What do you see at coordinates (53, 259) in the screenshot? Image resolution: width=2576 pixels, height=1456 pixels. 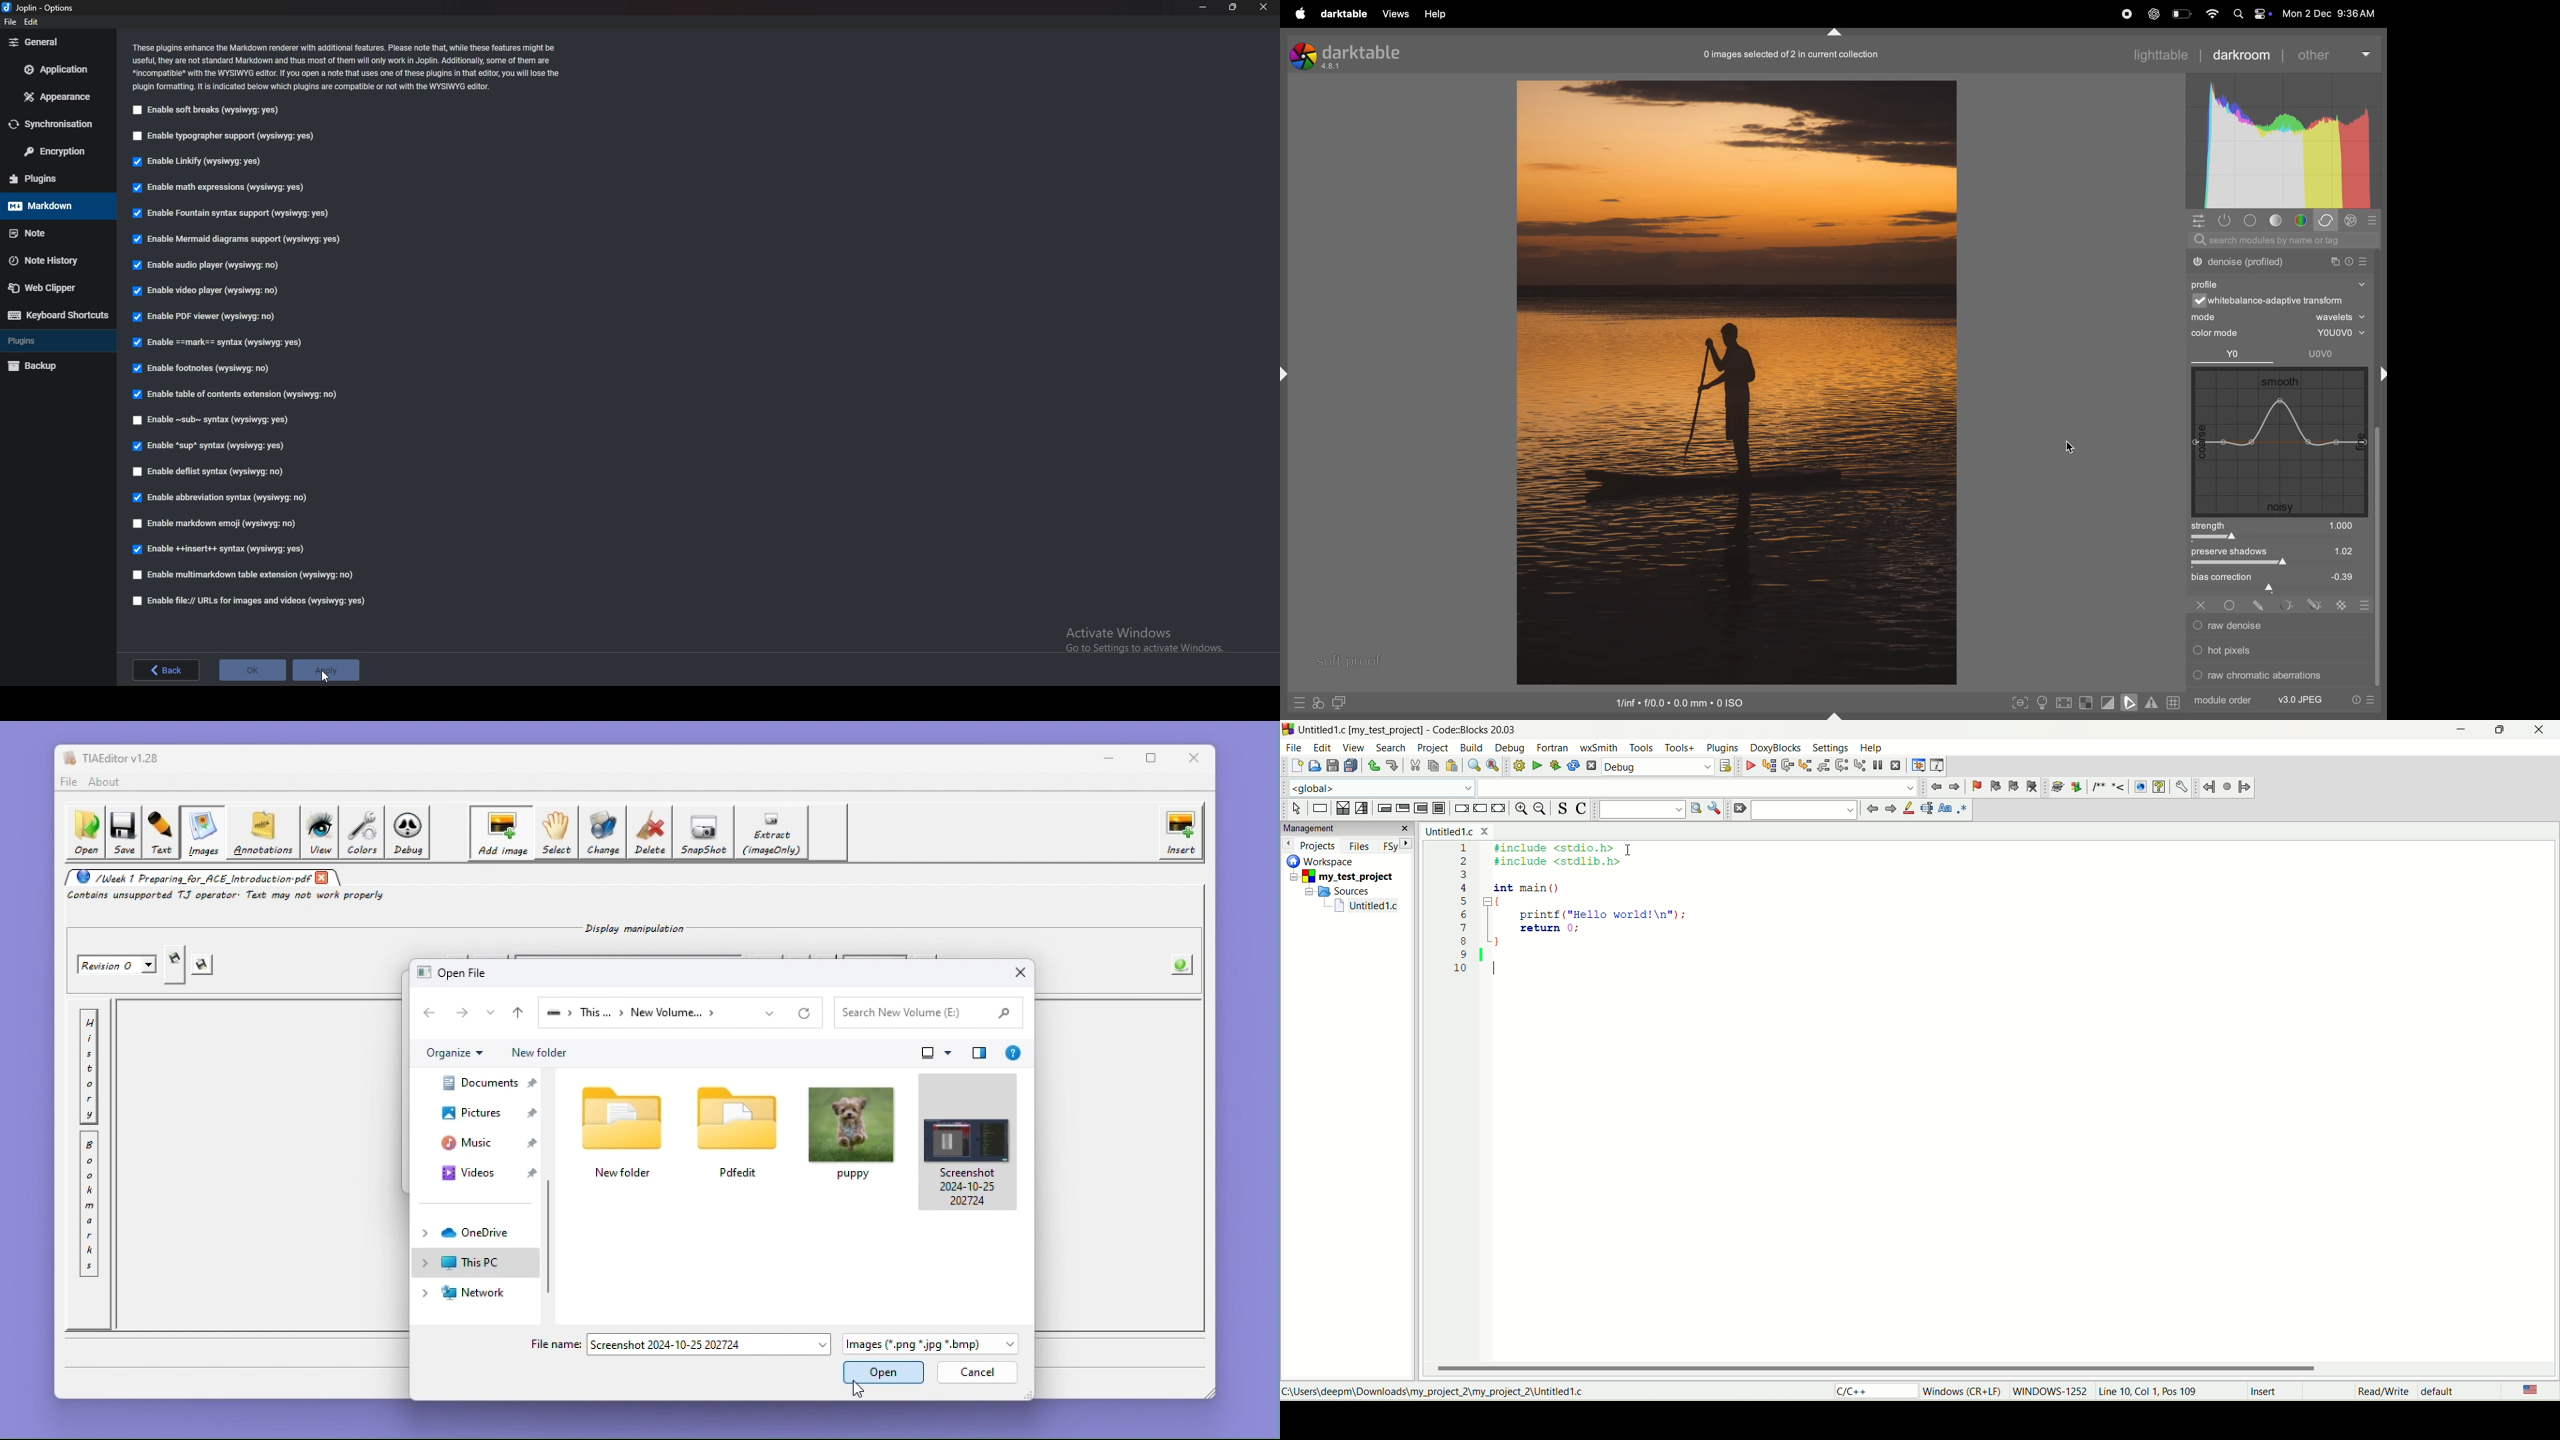 I see `Note history` at bounding box center [53, 259].